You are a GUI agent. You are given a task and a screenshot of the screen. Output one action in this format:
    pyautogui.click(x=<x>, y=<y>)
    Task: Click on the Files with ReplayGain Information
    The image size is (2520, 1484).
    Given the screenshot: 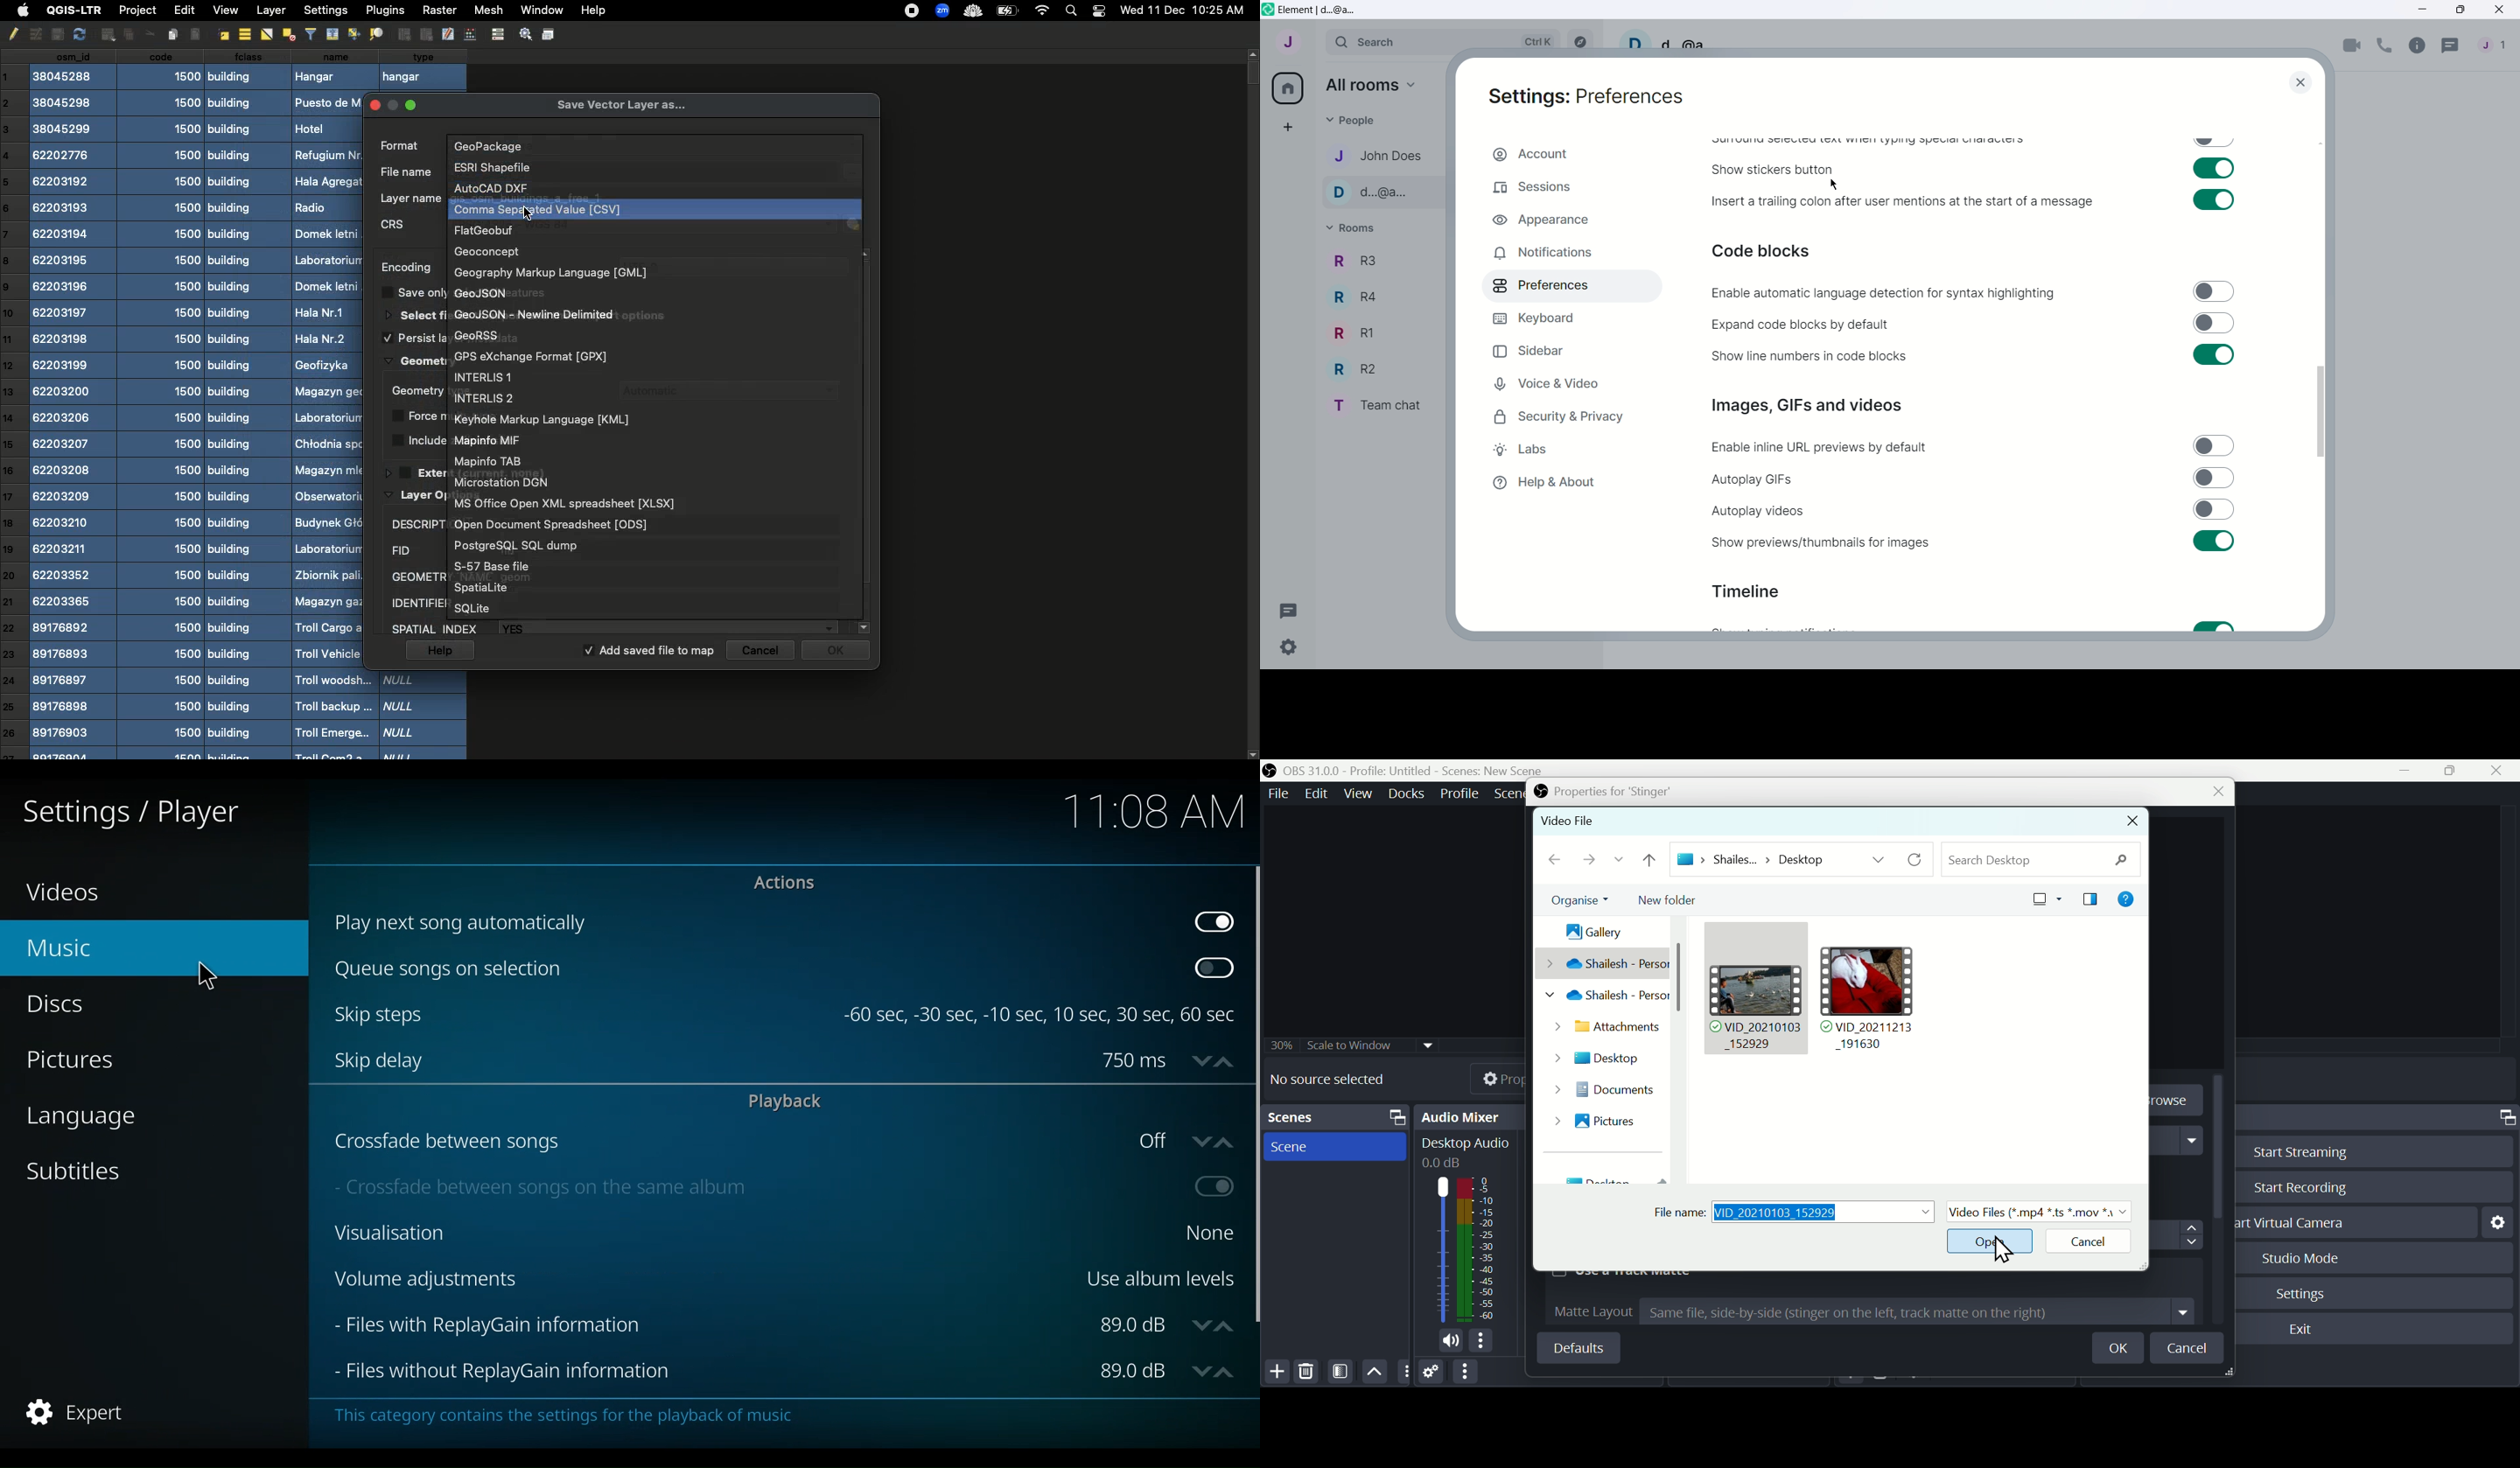 What is the action you would take?
    pyautogui.click(x=707, y=1325)
    